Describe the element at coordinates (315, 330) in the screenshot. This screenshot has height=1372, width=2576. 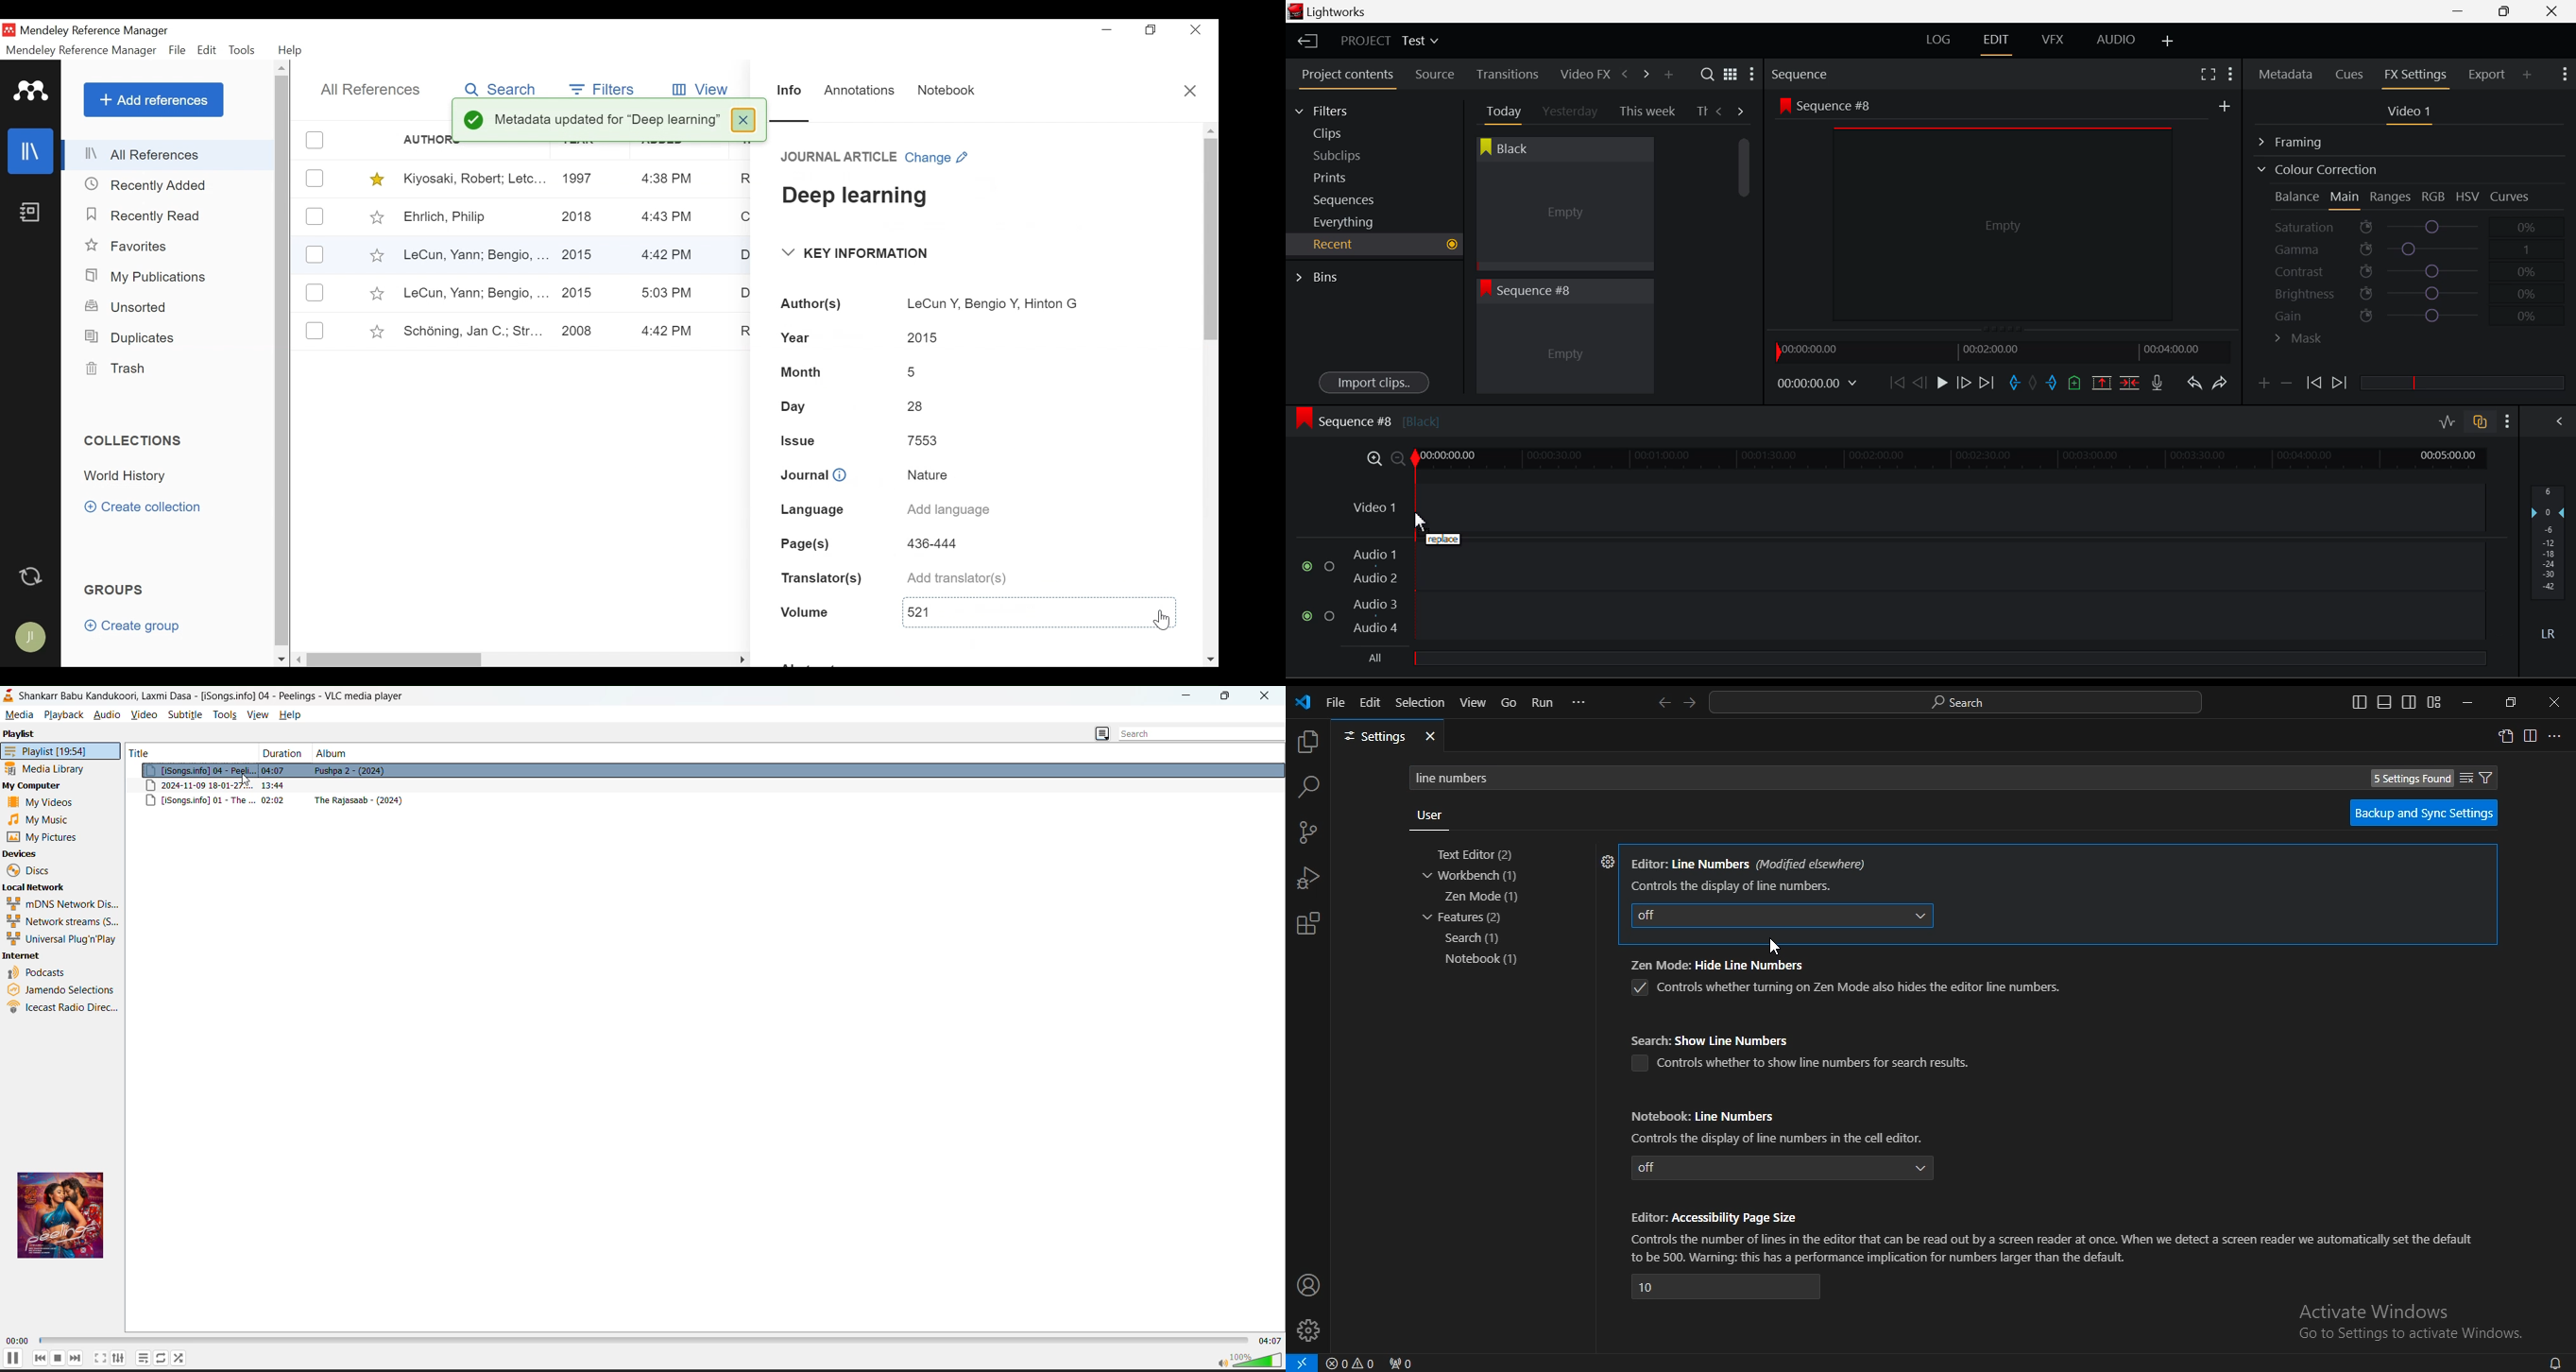
I see `(un)select` at that location.